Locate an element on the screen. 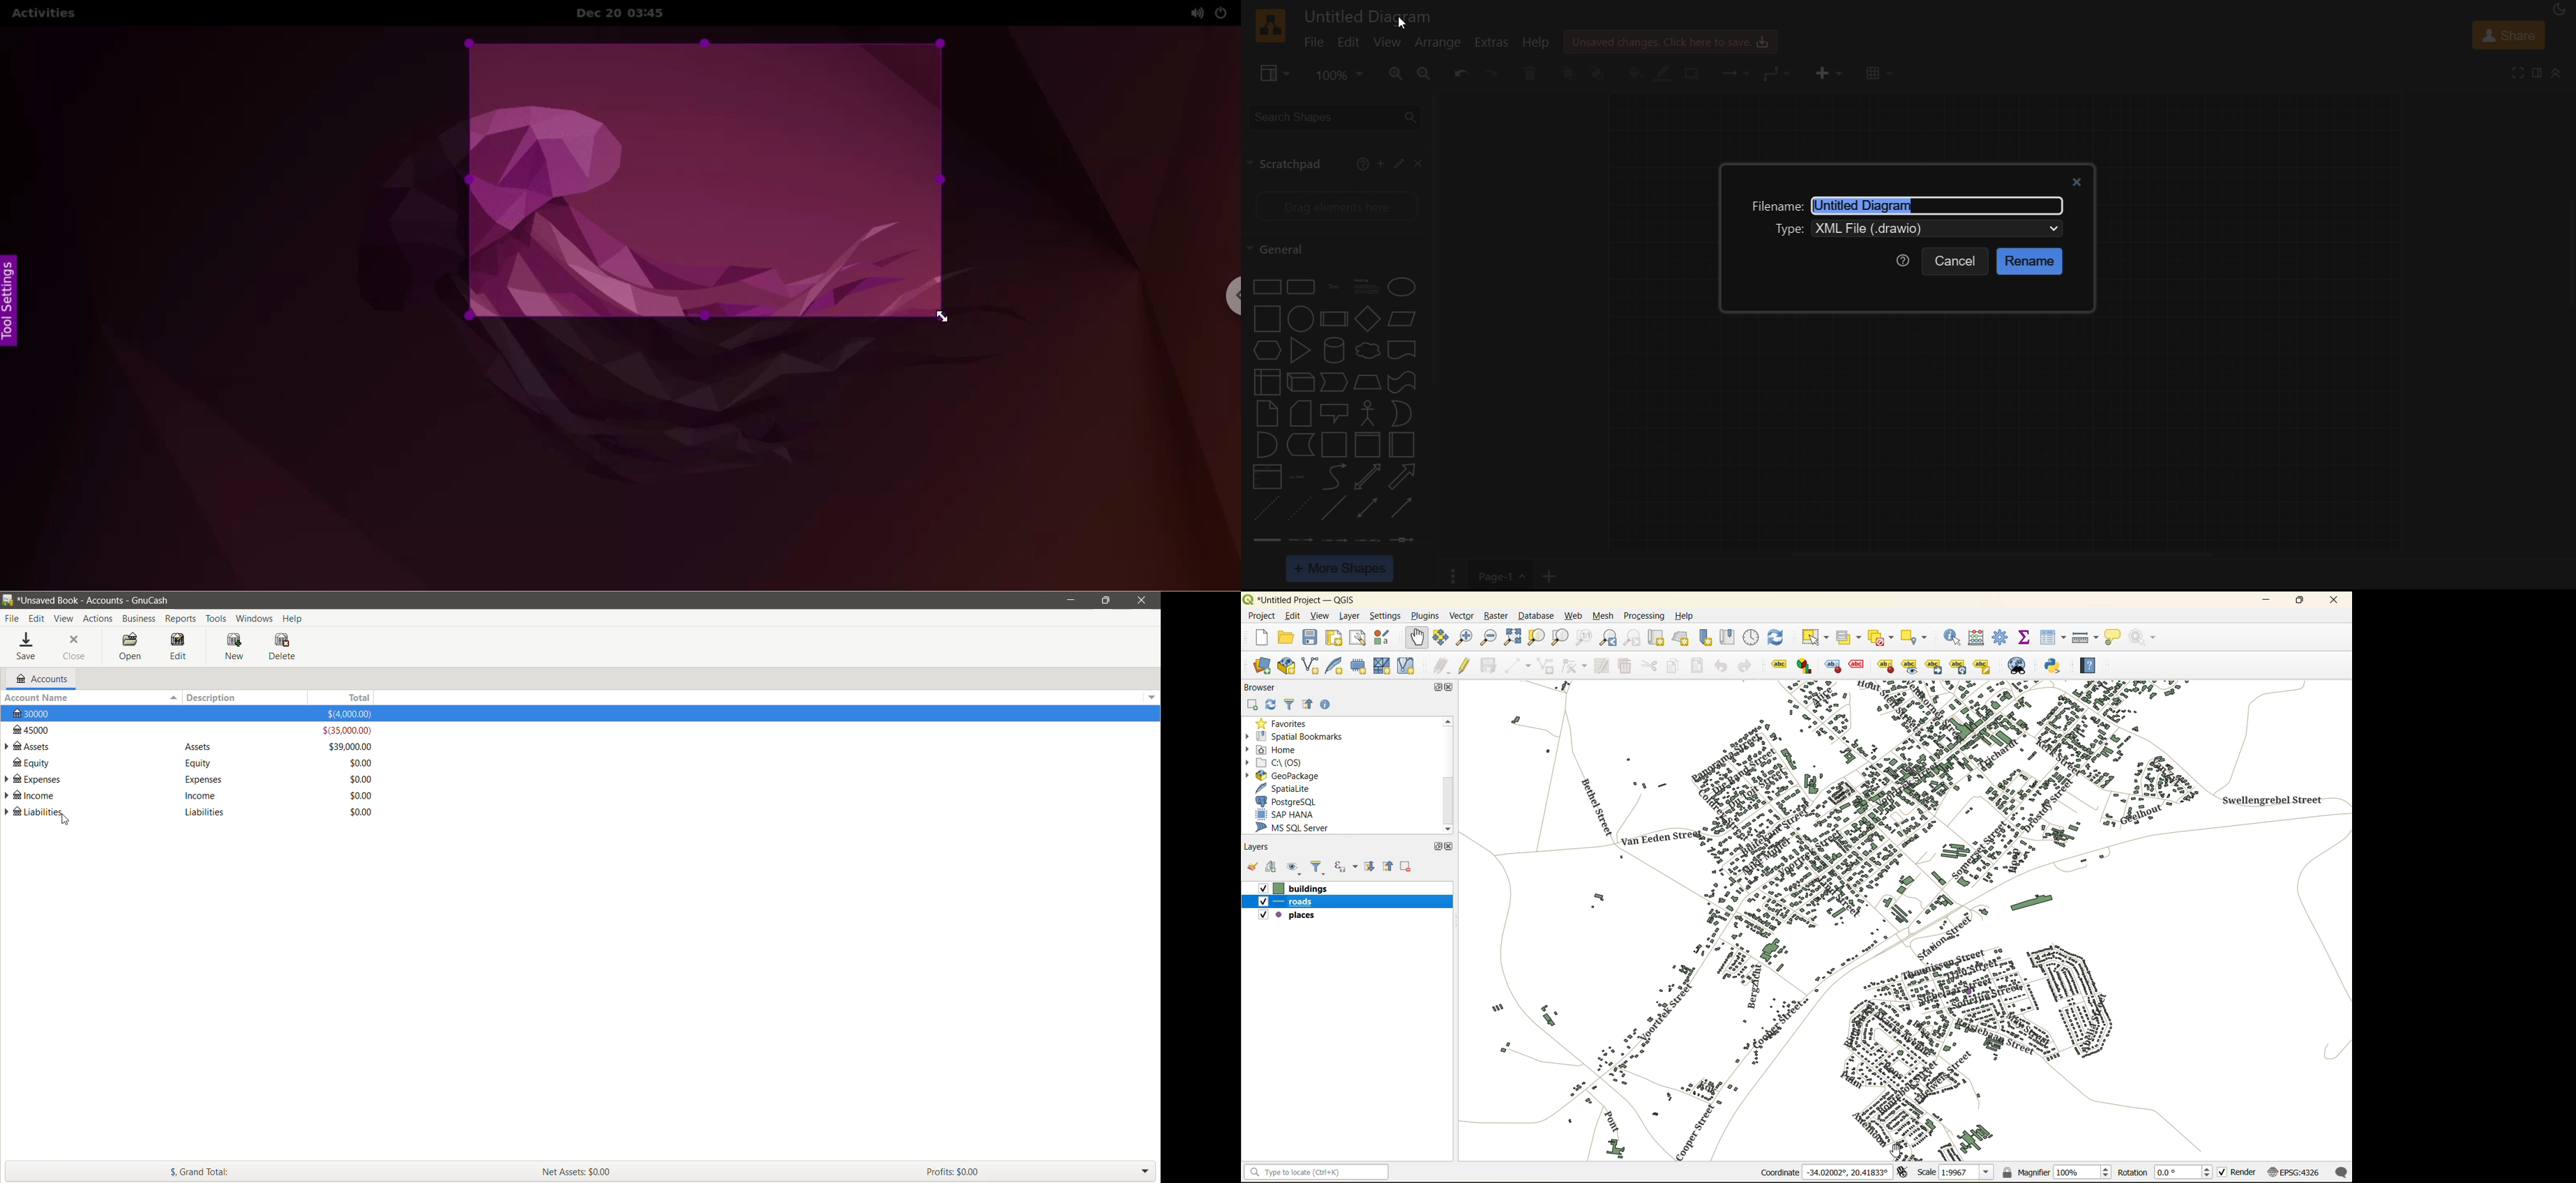 Image resolution: width=2576 pixels, height=1204 pixels. browser is located at coordinates (1262, 689).